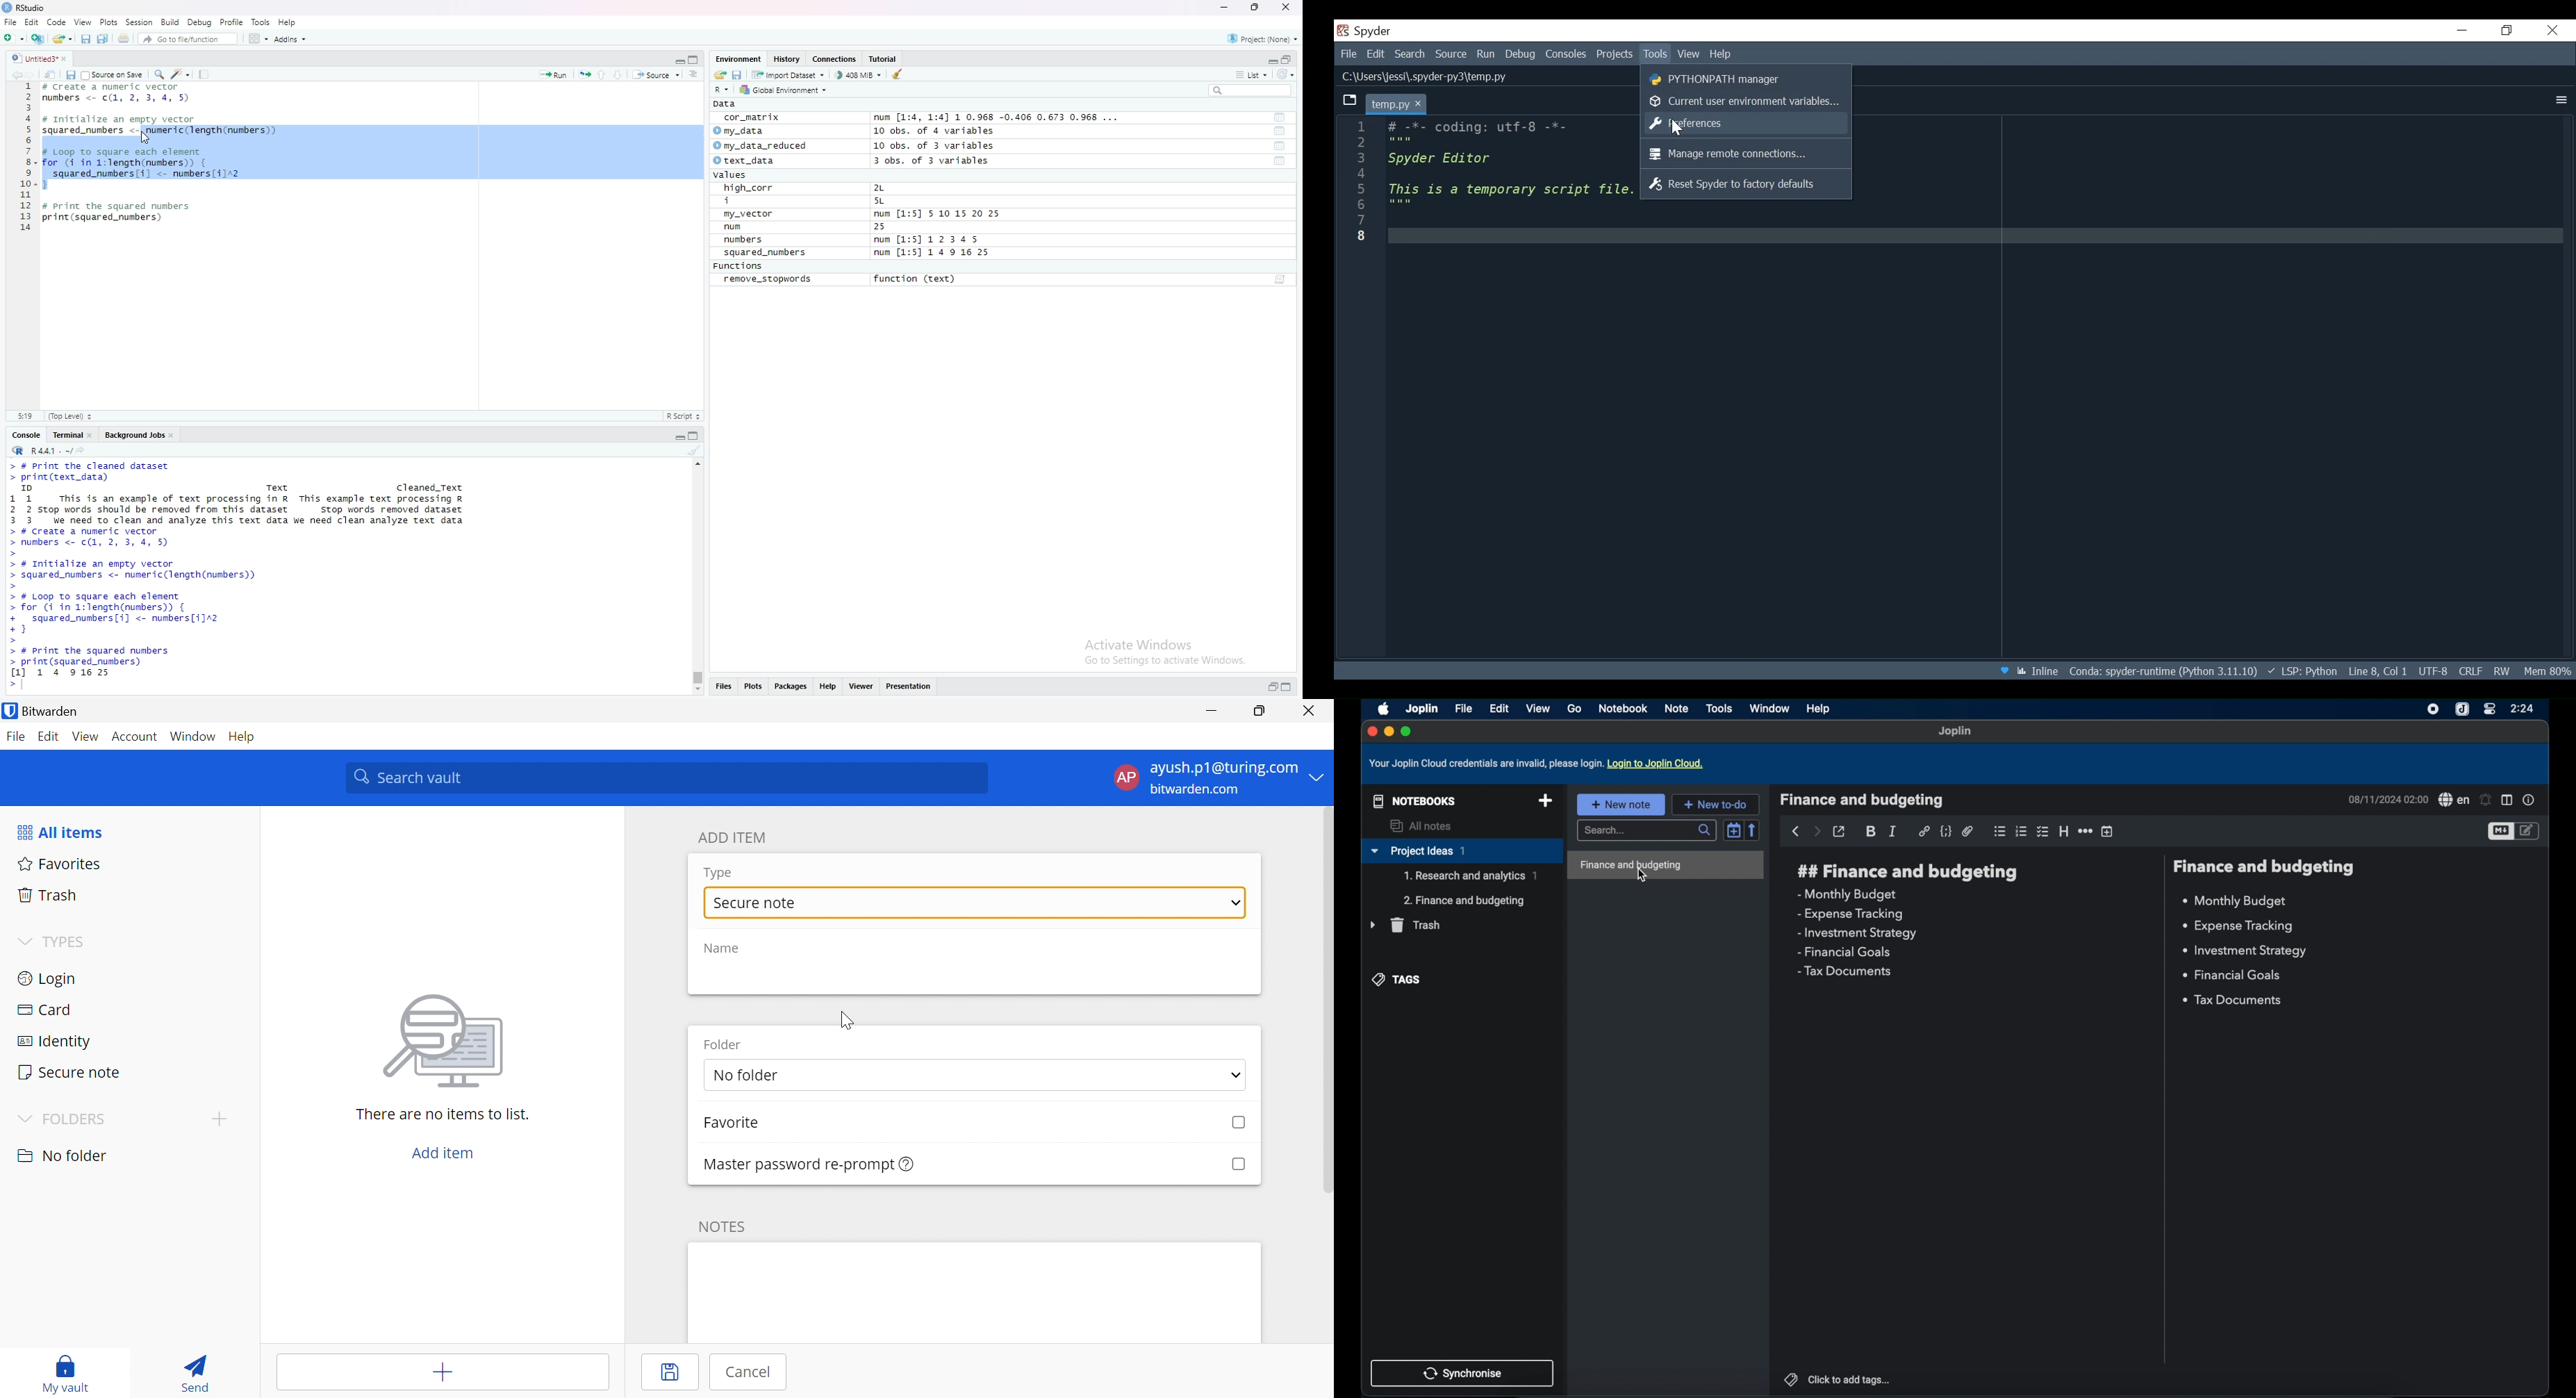  Describe the element at coordinates (1817, 832) in the screenshot. I see `forward` at that location.